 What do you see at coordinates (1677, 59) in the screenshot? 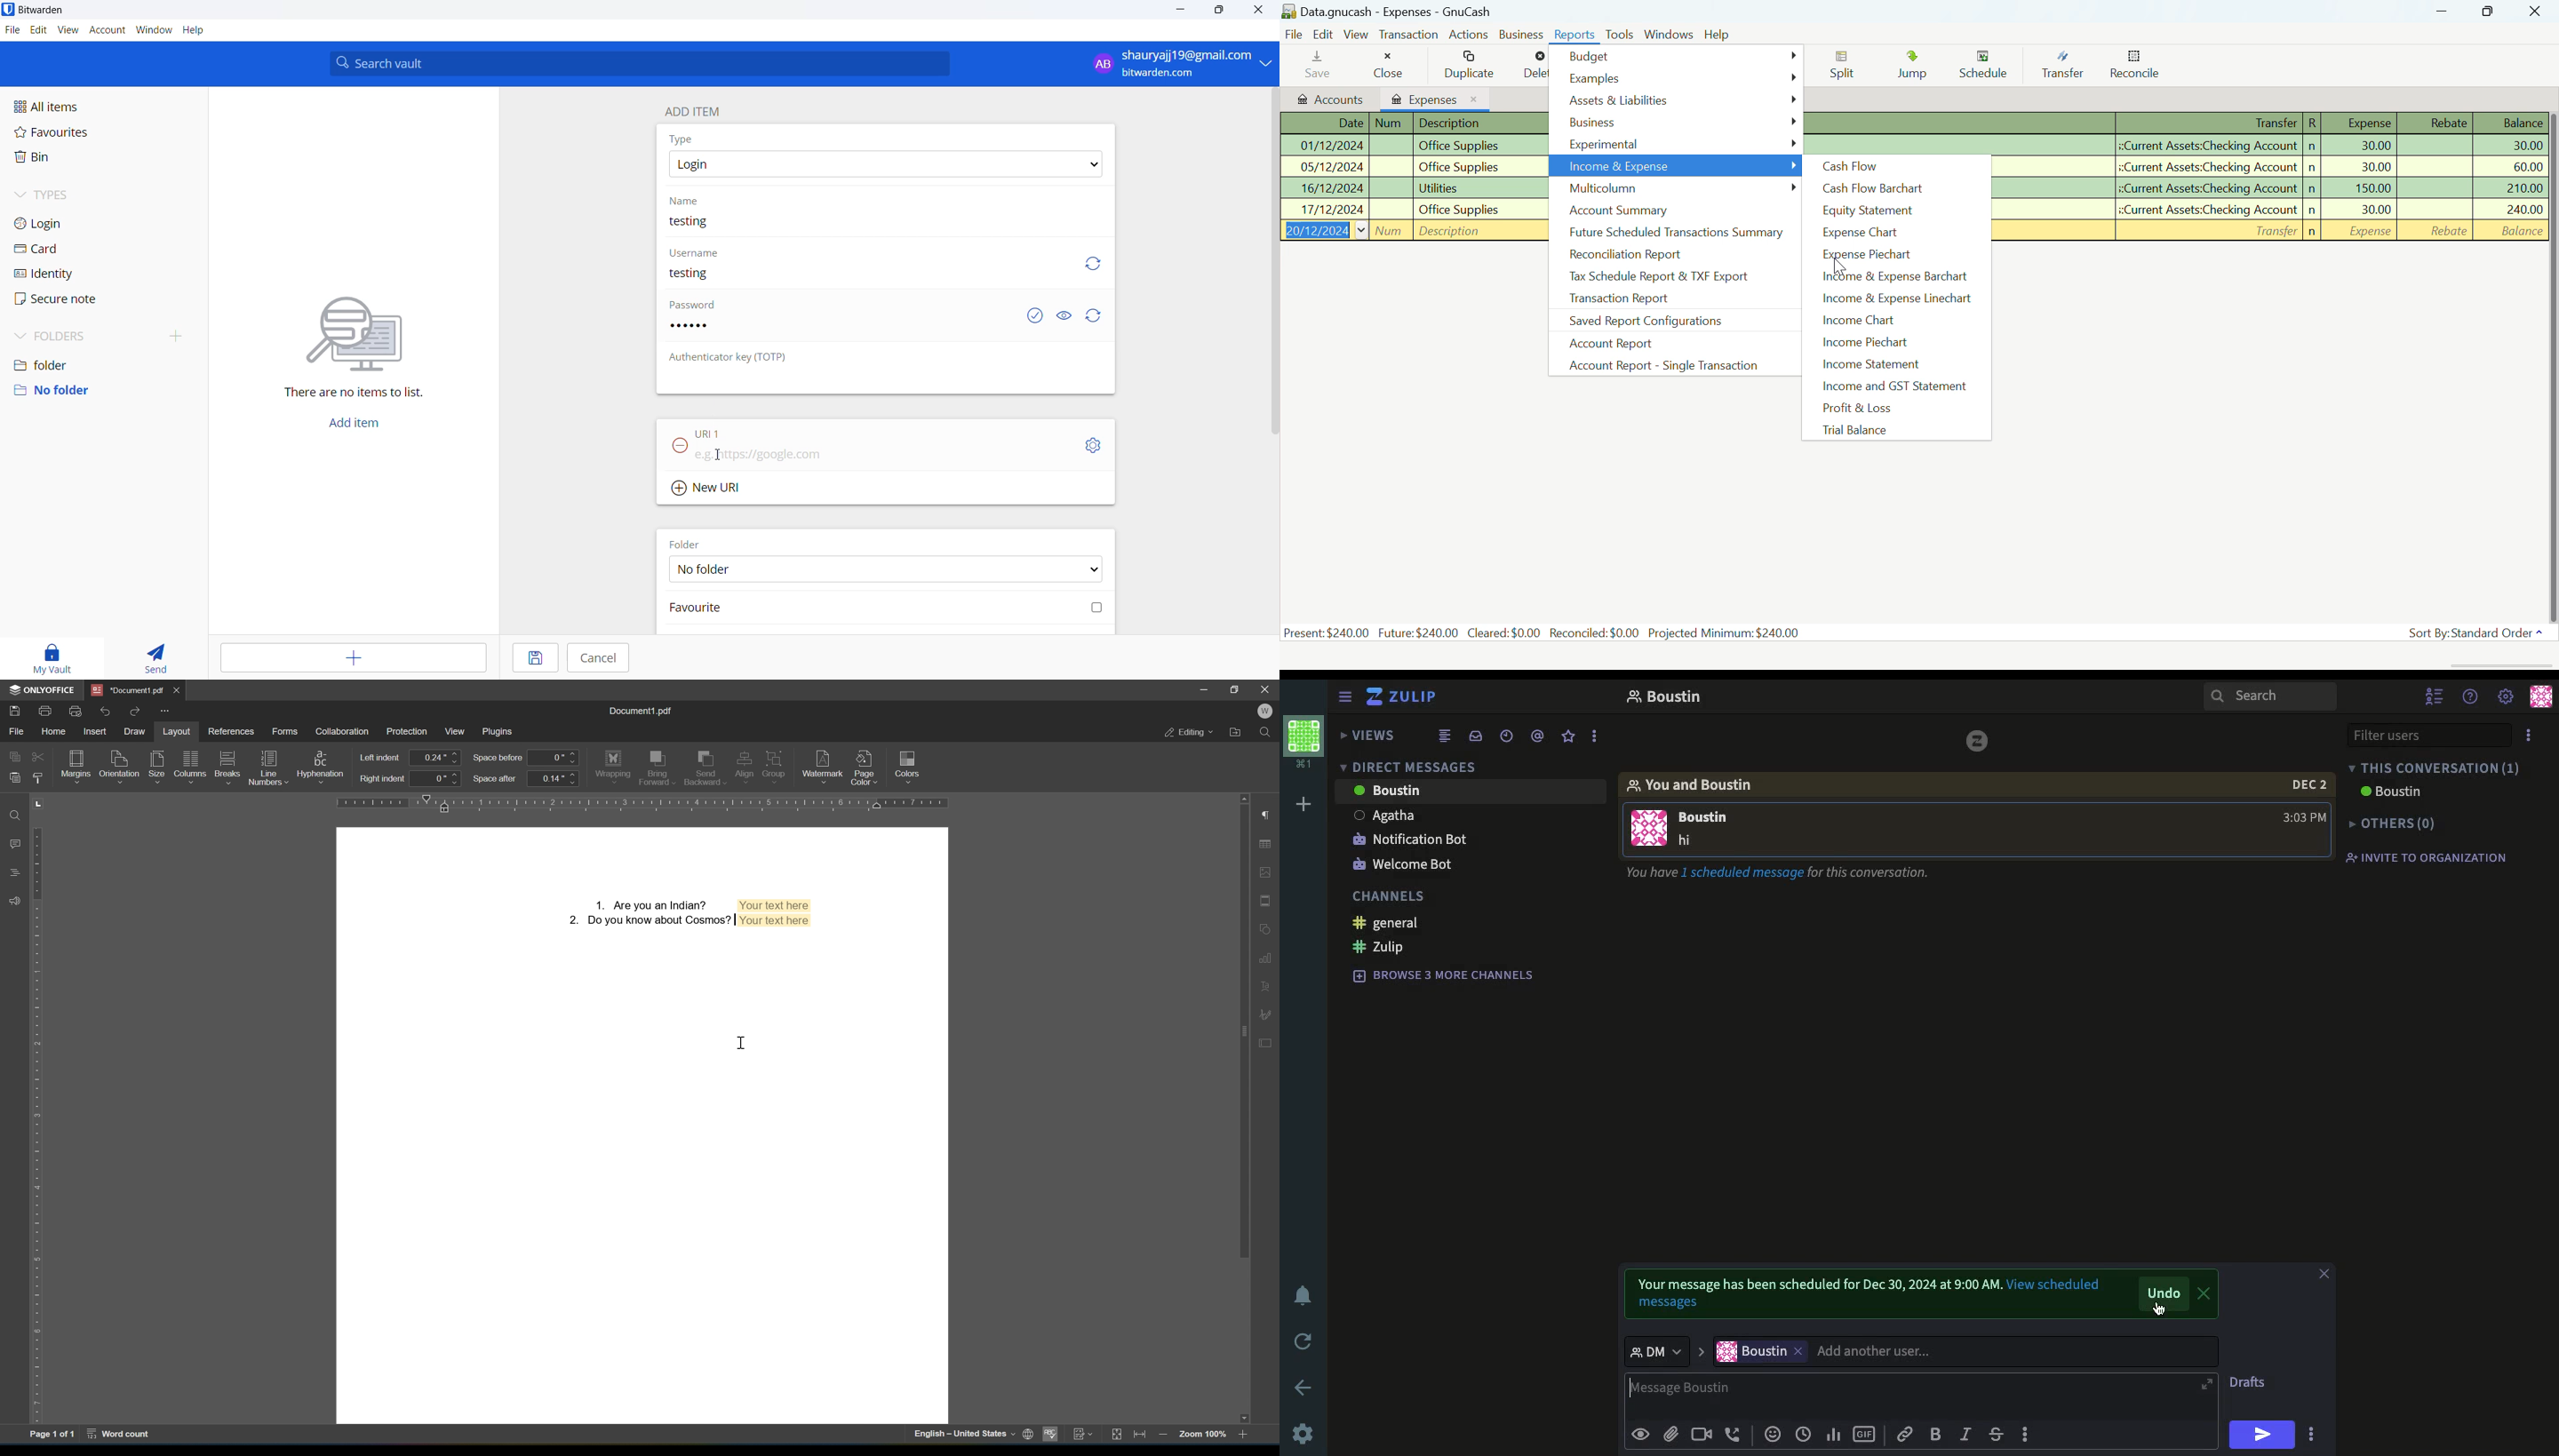
I see `Budget` at bounding box center [1677, 59].